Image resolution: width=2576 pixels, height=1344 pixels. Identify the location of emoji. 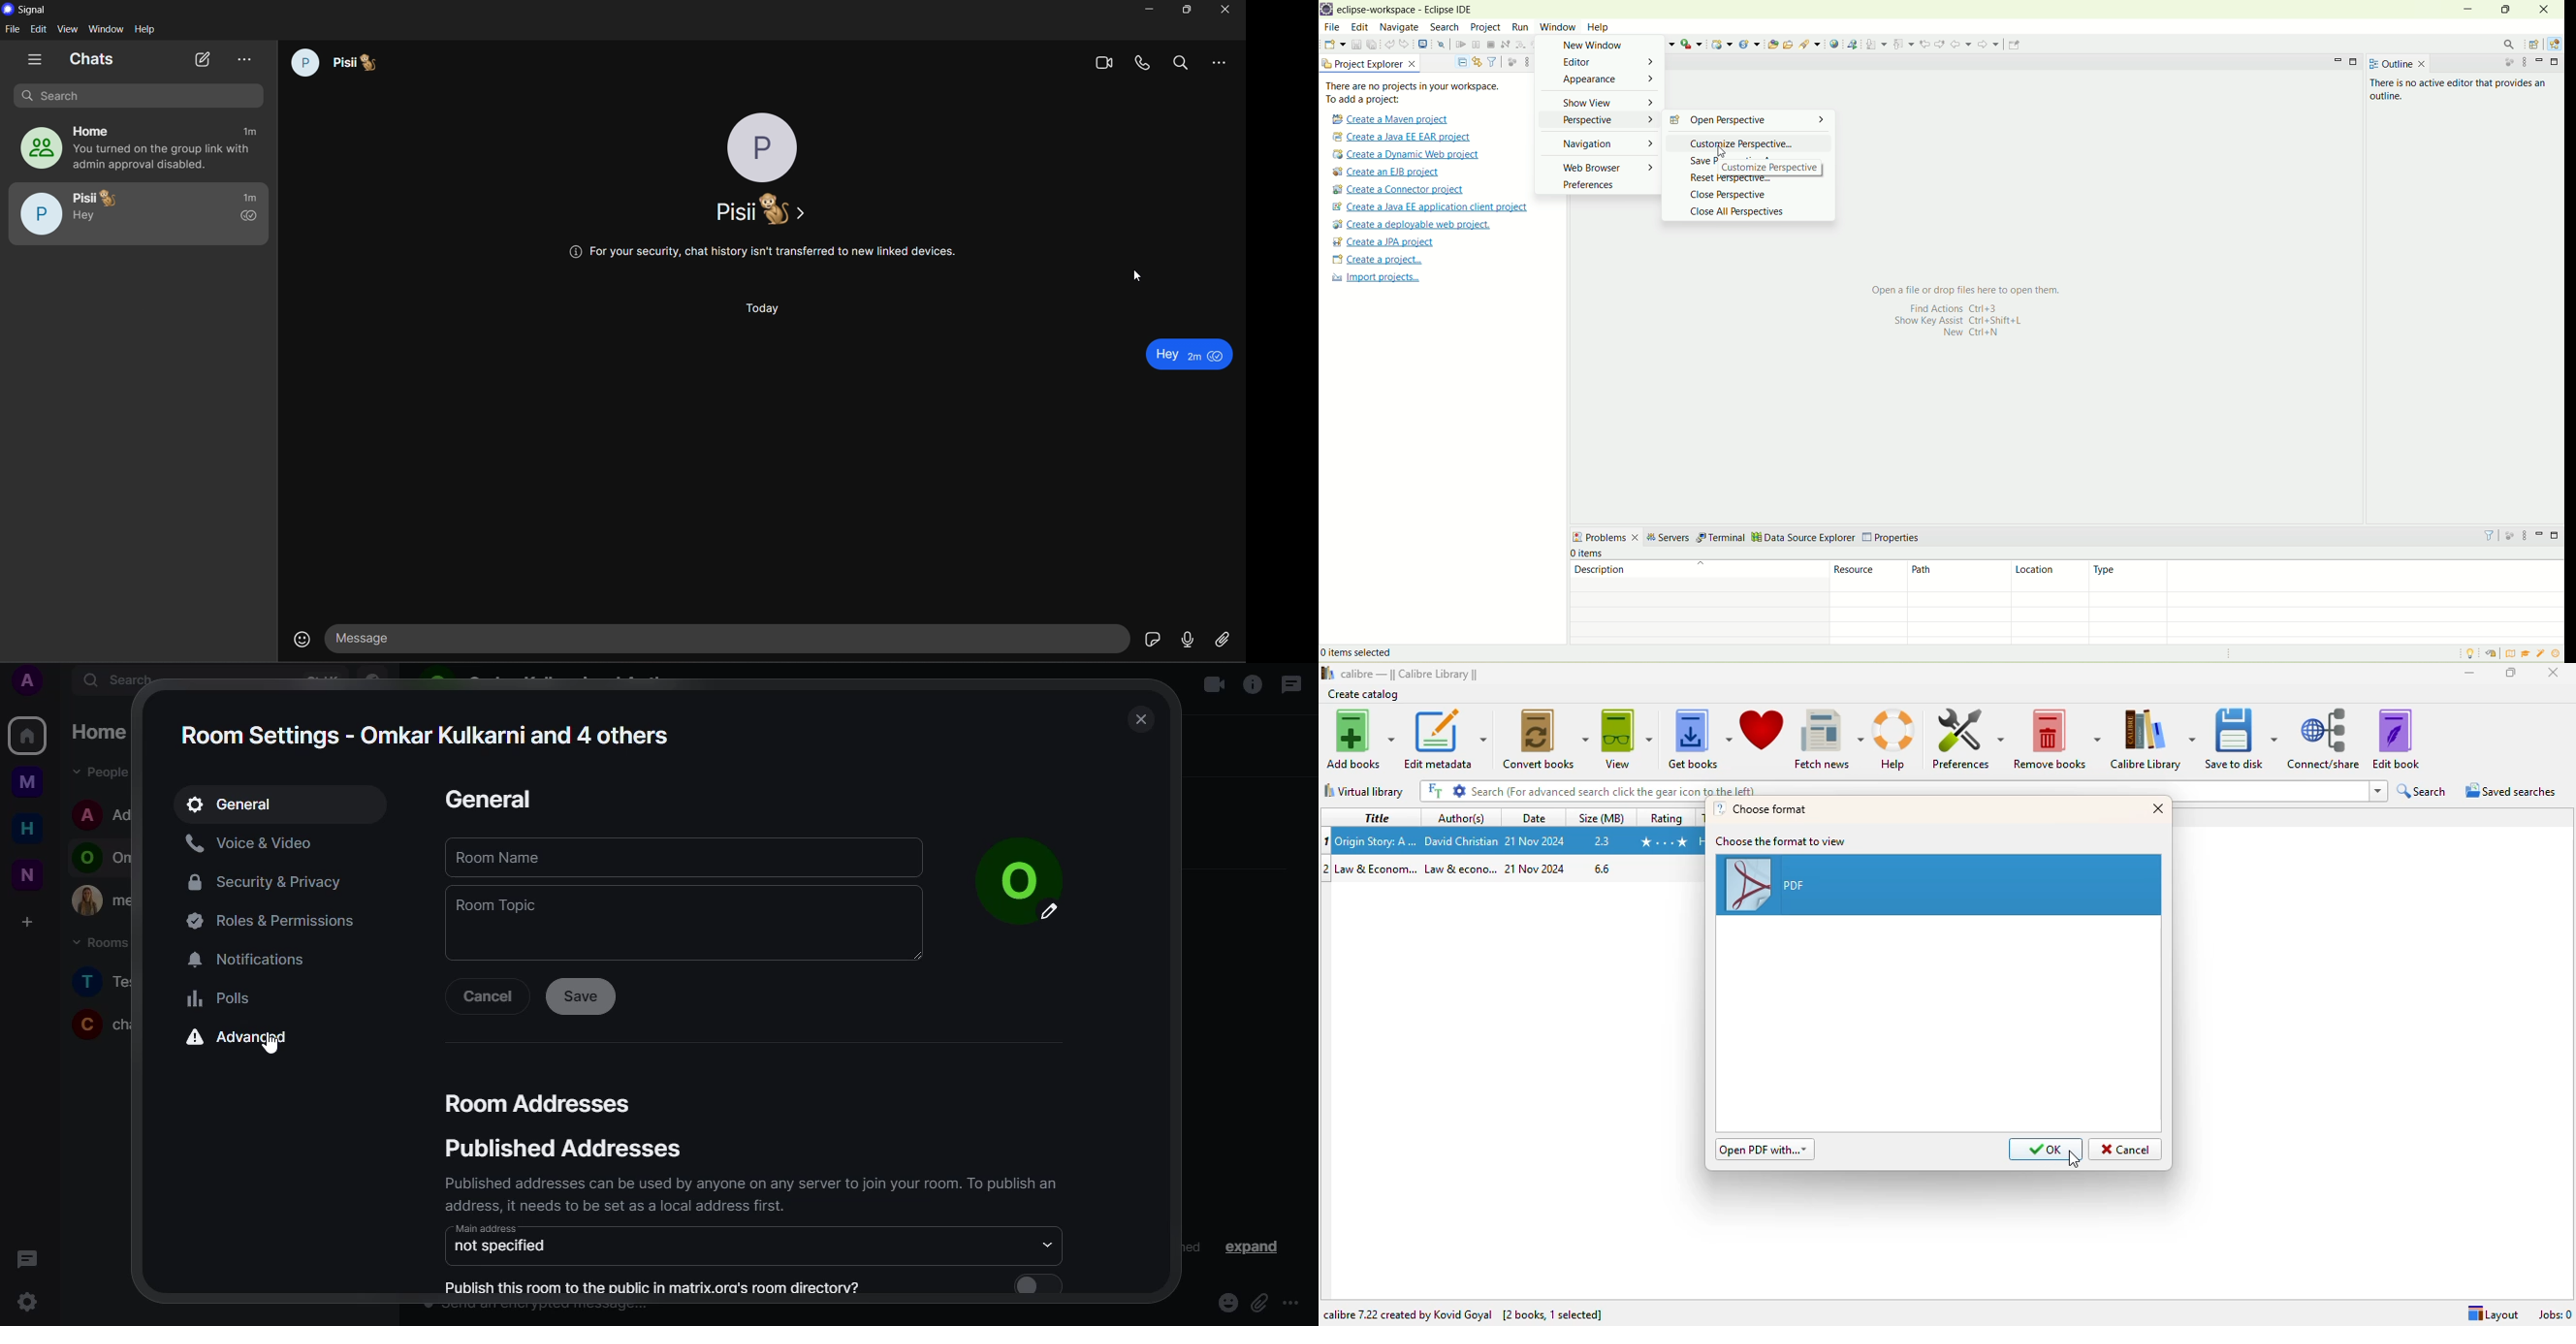
(1227, 1301).